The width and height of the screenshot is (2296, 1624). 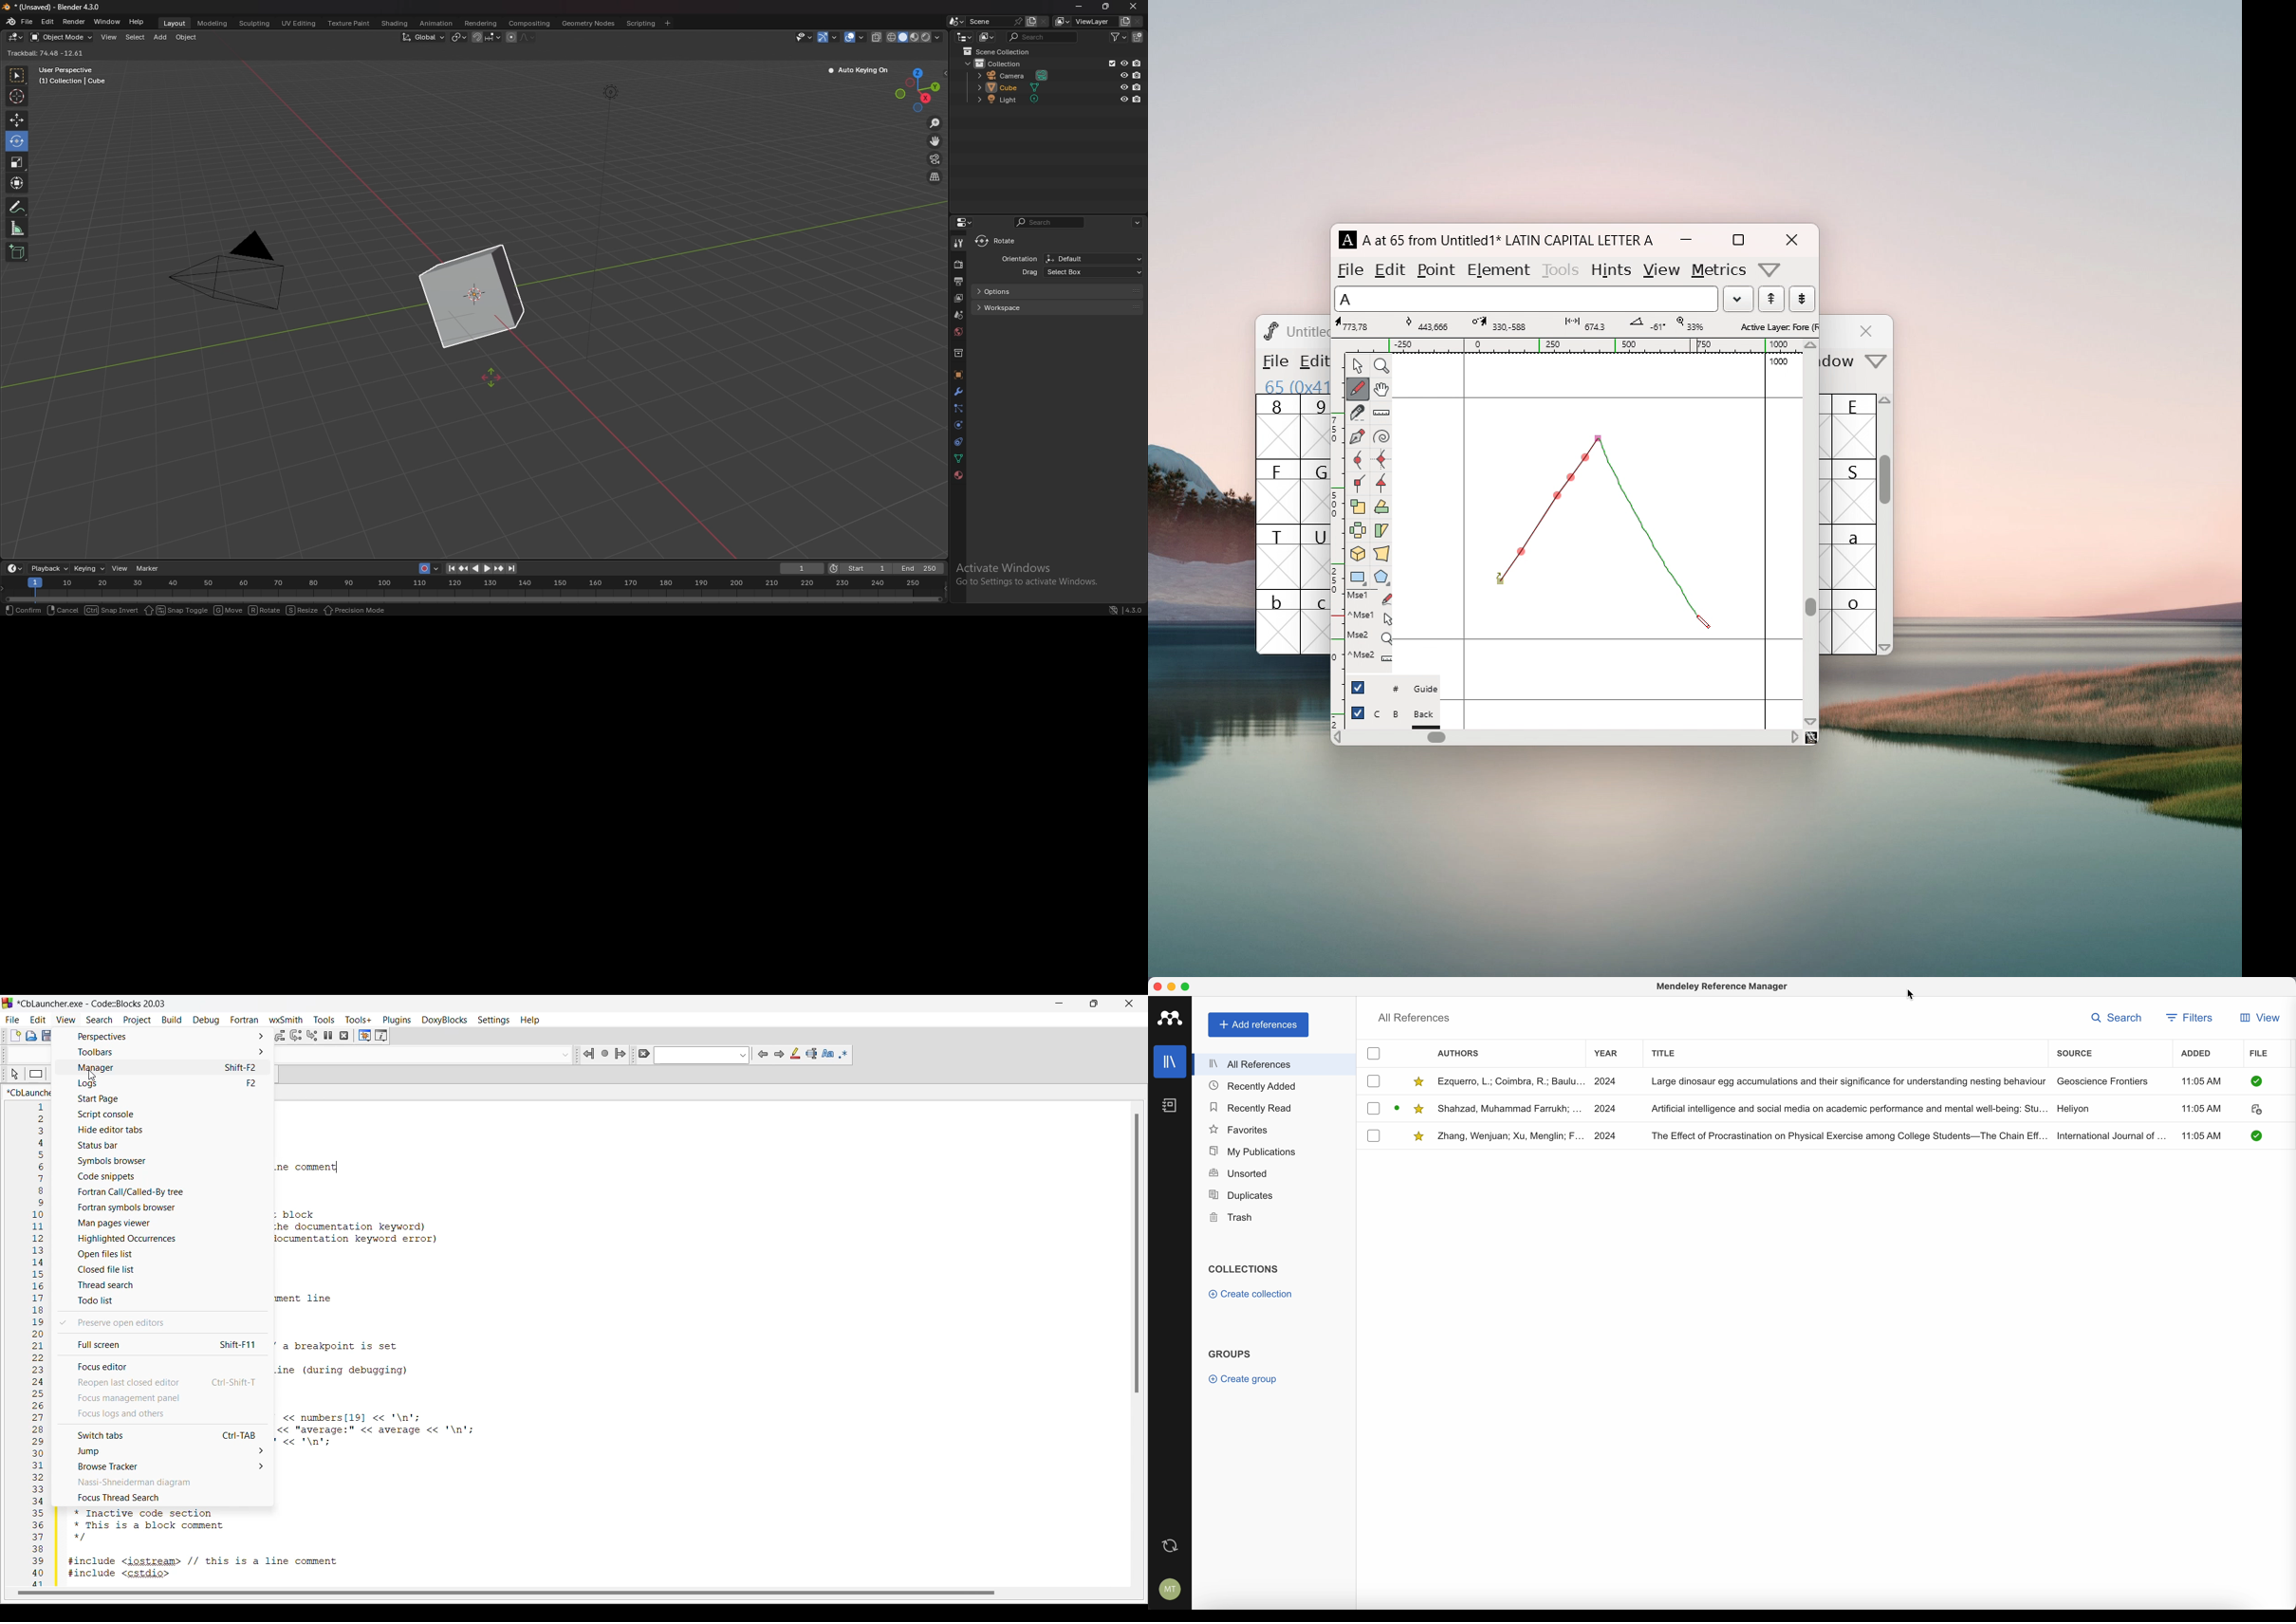 What do you see at coordinates (1381, 555) in the screenshot?
I see `perspective transformation` at bounding box center [1381, 555].